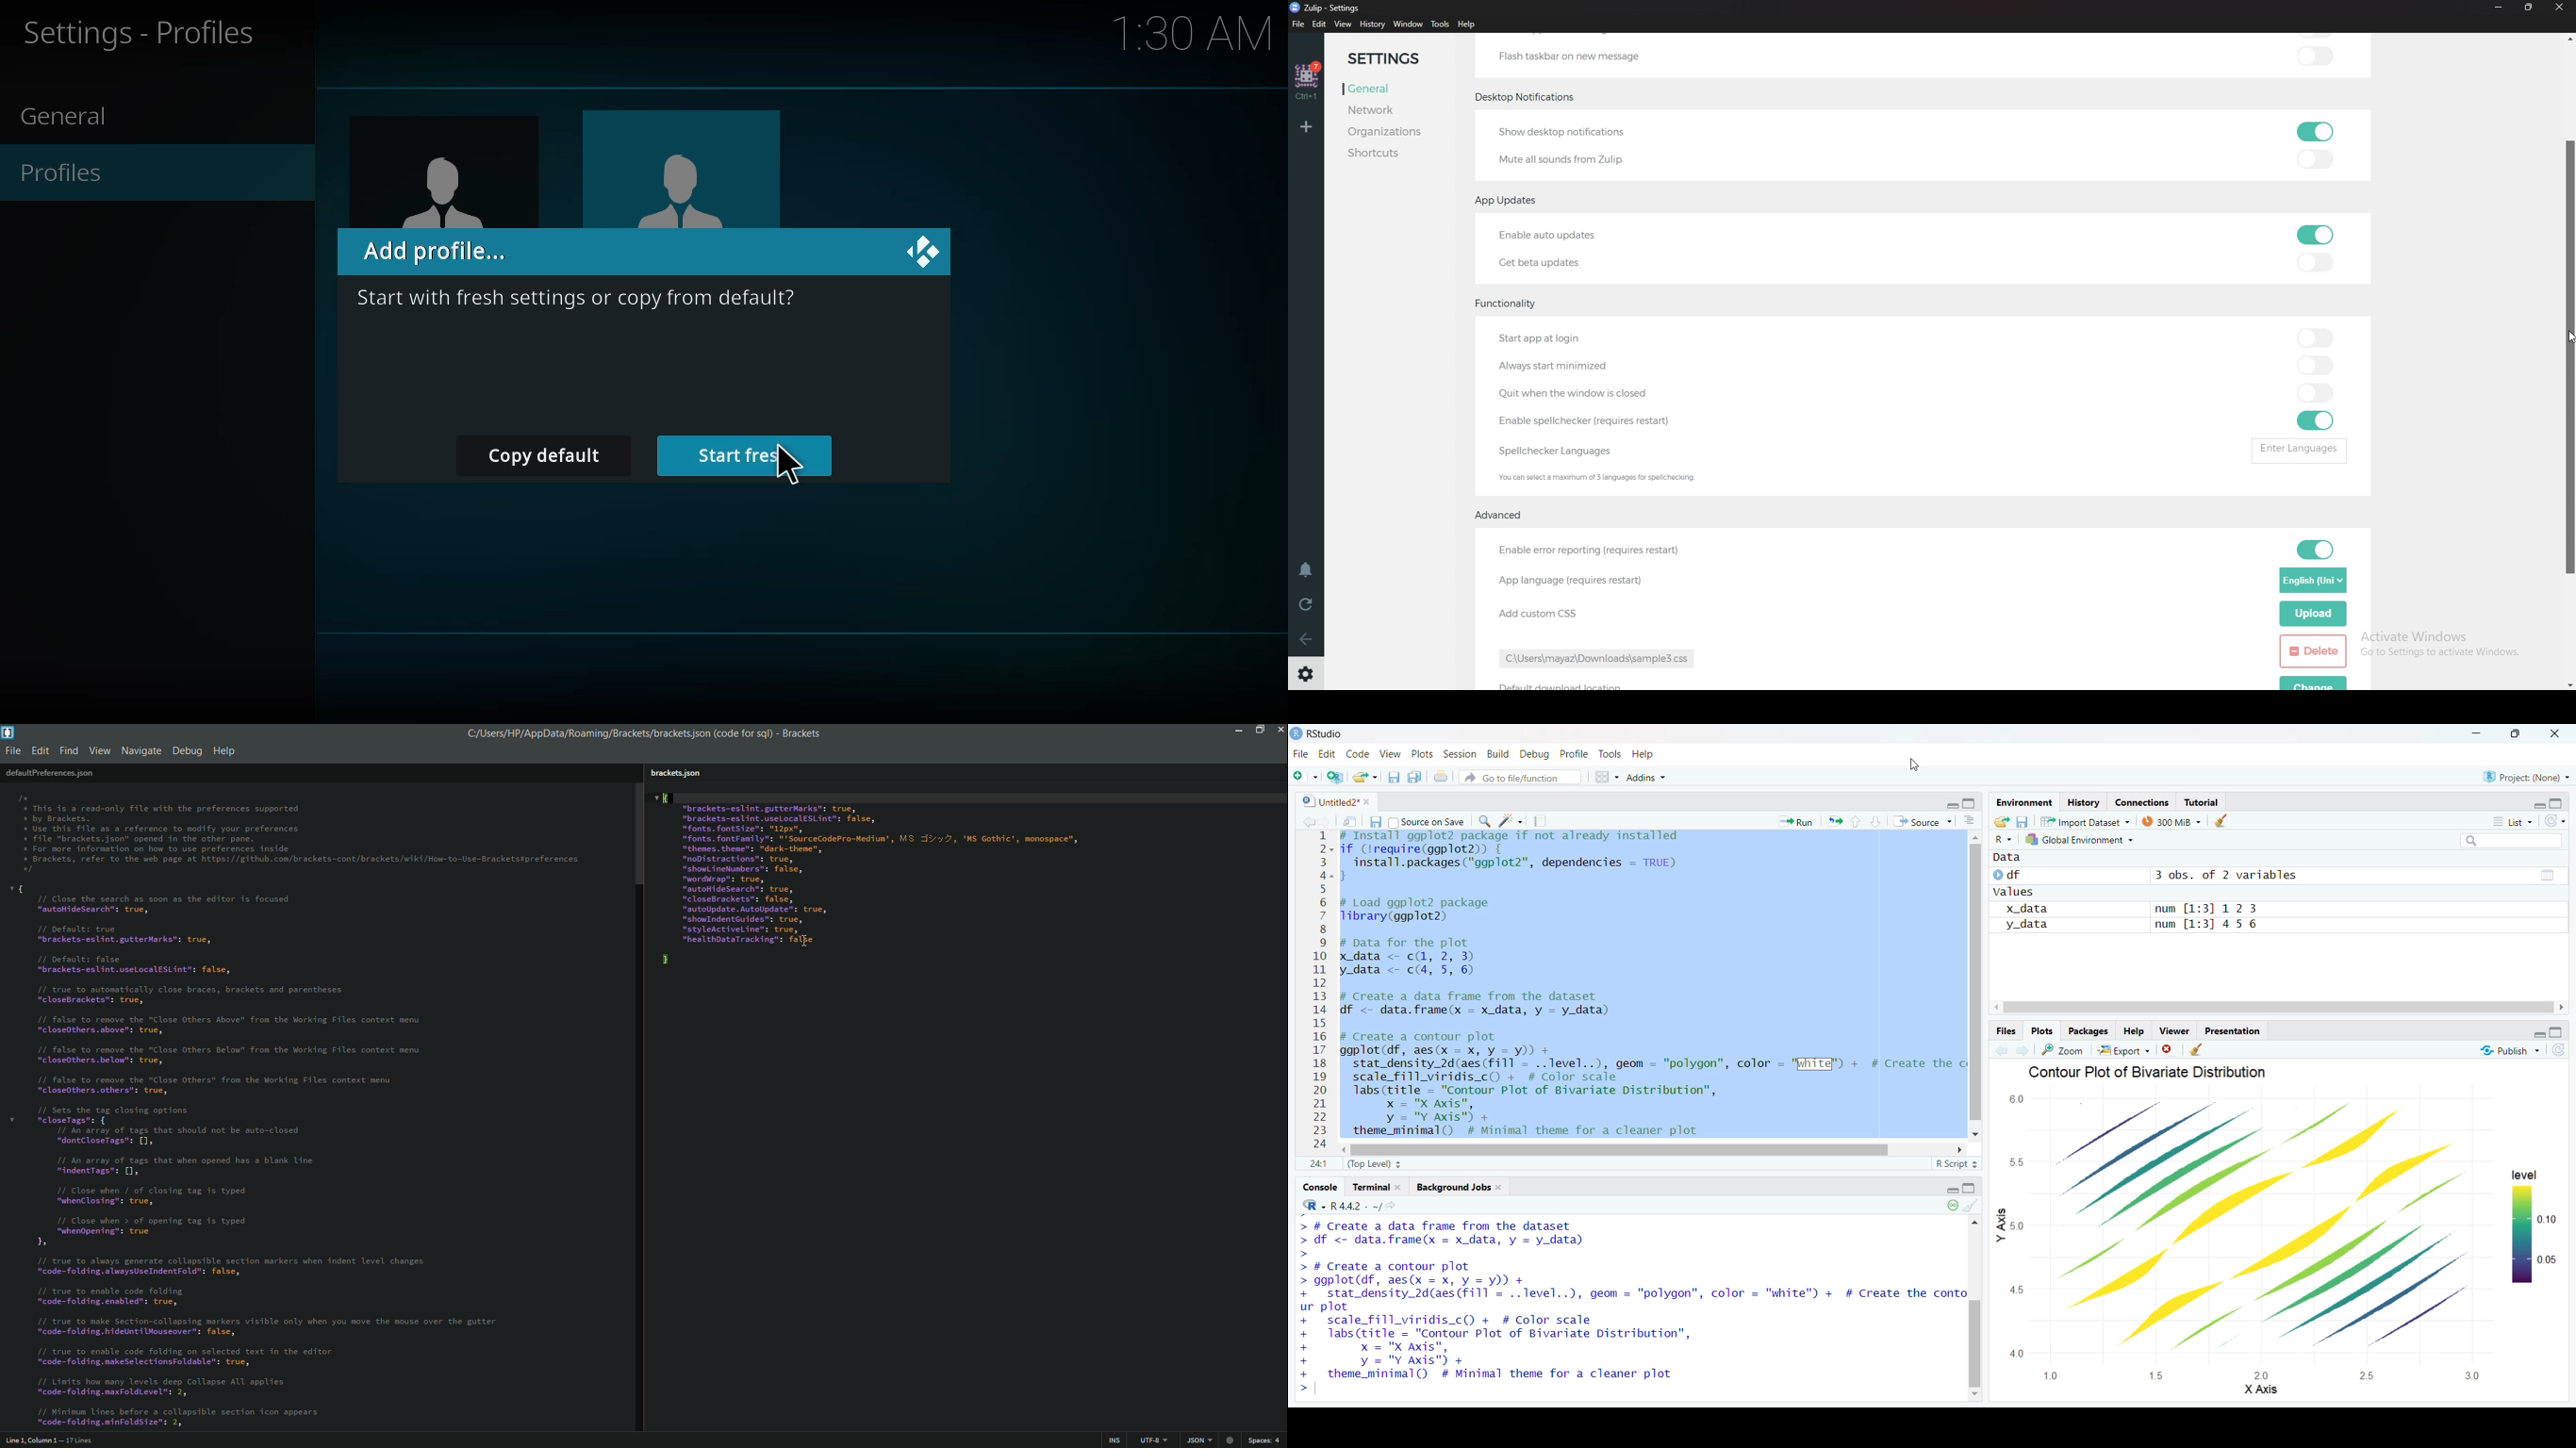 Image resolution: width=2576 pixels, height=1456 pixels. I want to click on hide console, so click(2556, 1033).